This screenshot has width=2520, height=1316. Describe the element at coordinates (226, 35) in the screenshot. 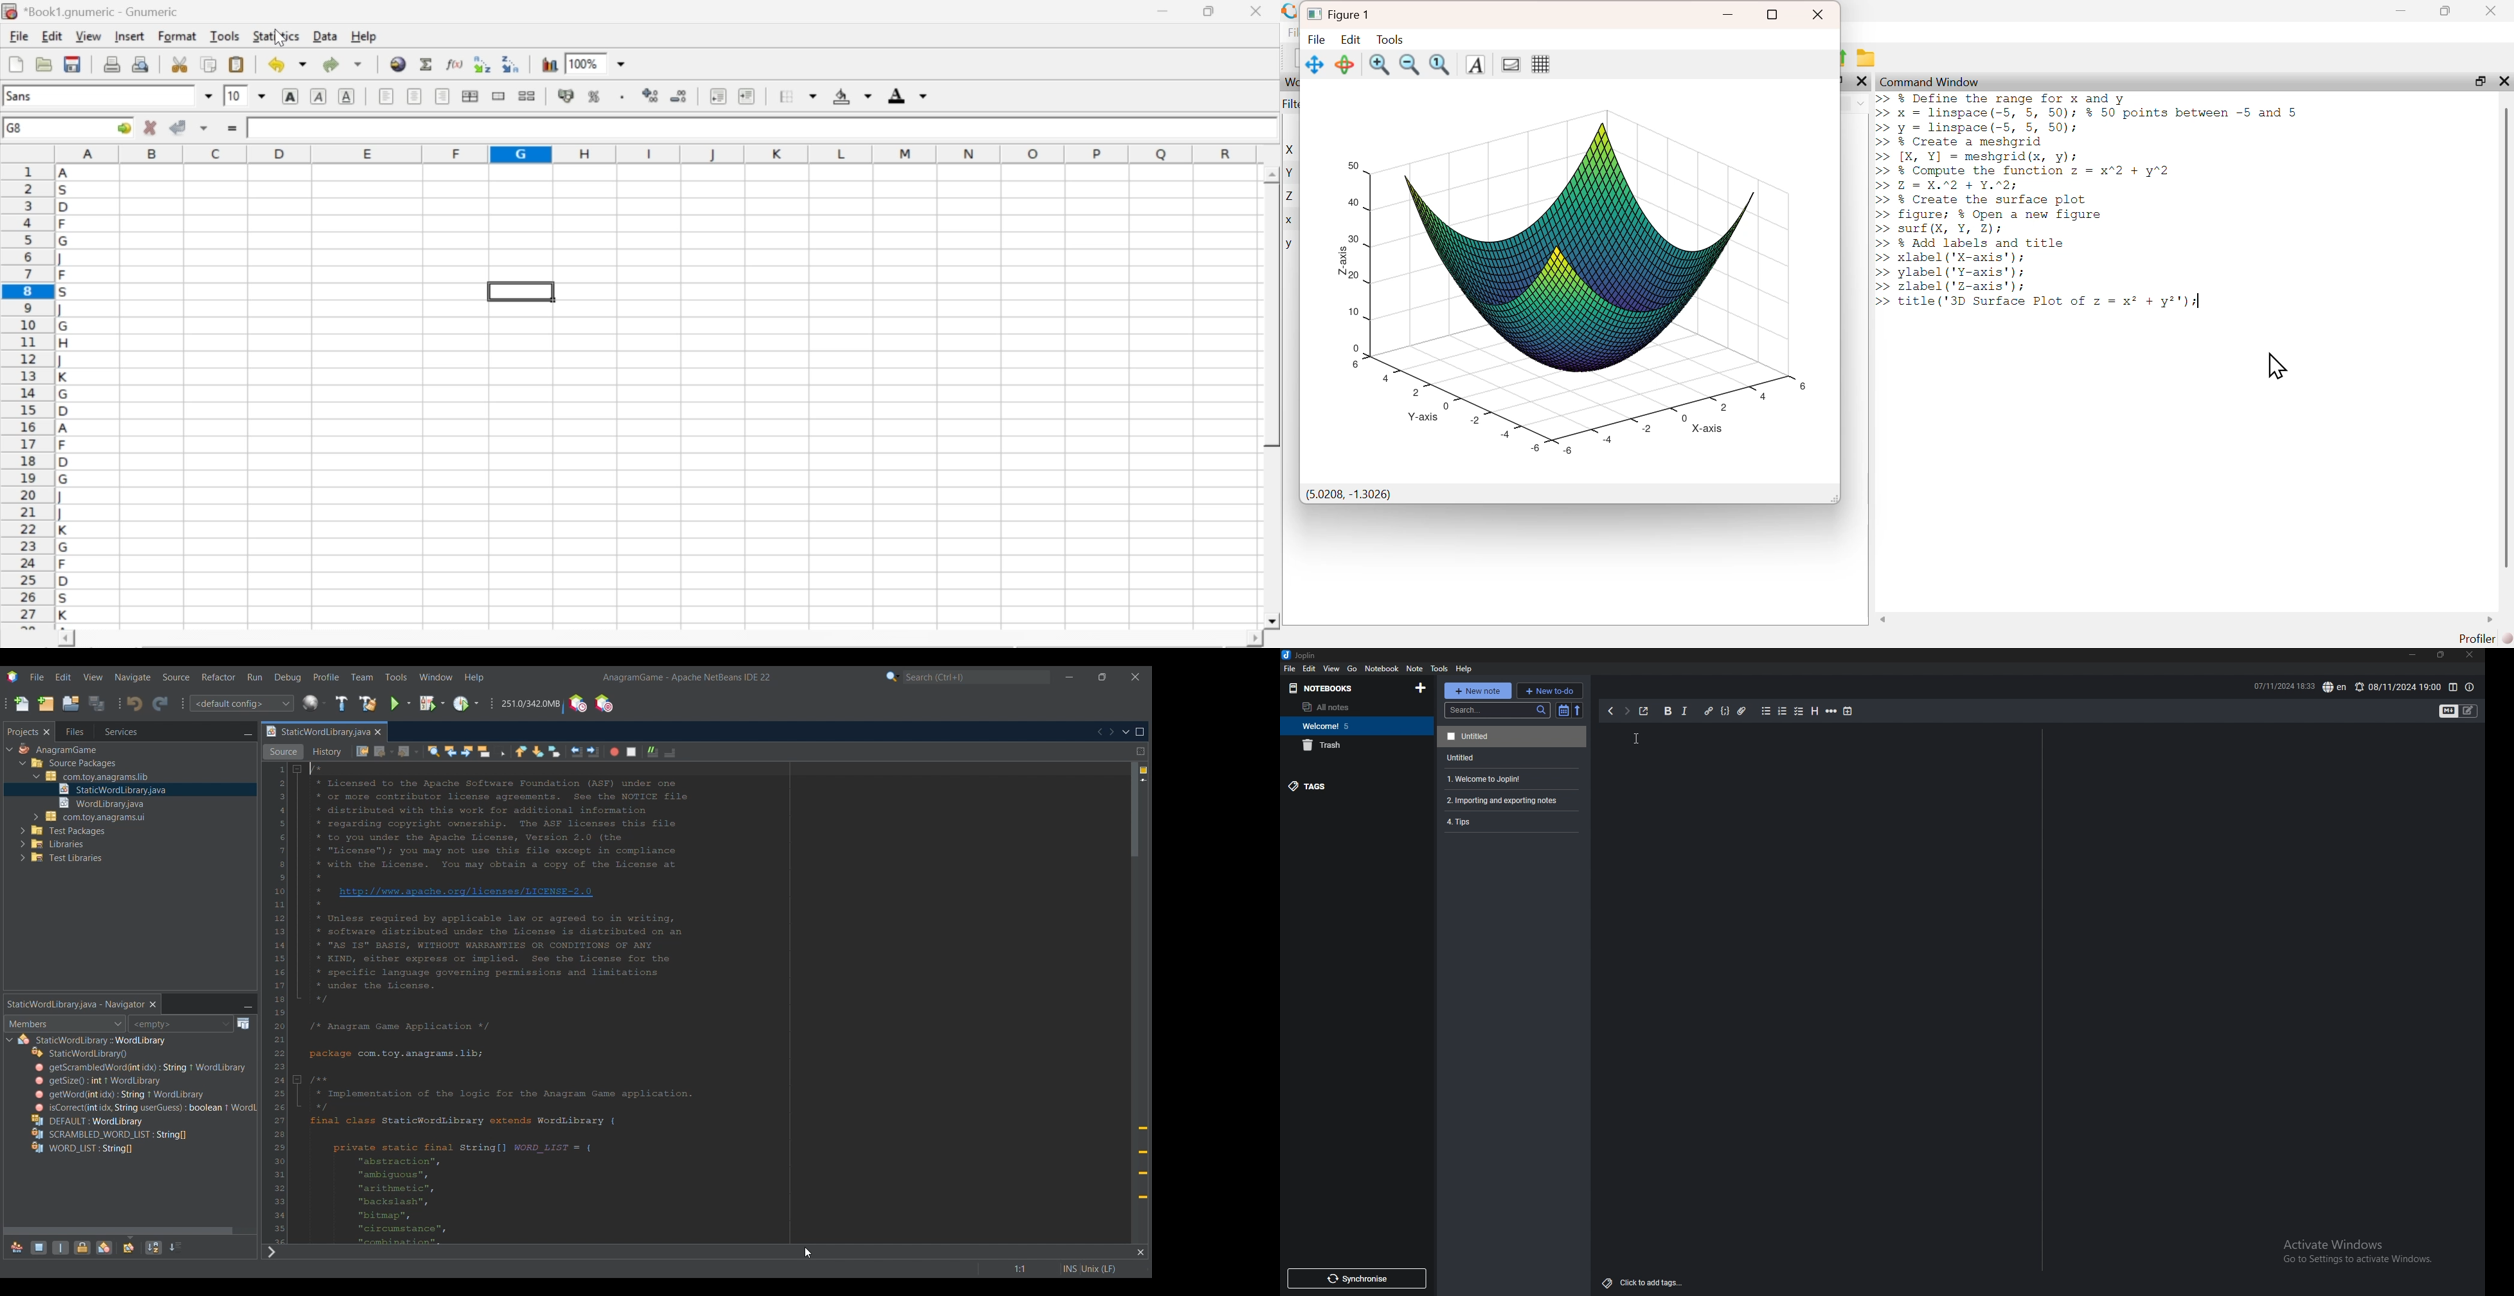

I see `tools` at that location.